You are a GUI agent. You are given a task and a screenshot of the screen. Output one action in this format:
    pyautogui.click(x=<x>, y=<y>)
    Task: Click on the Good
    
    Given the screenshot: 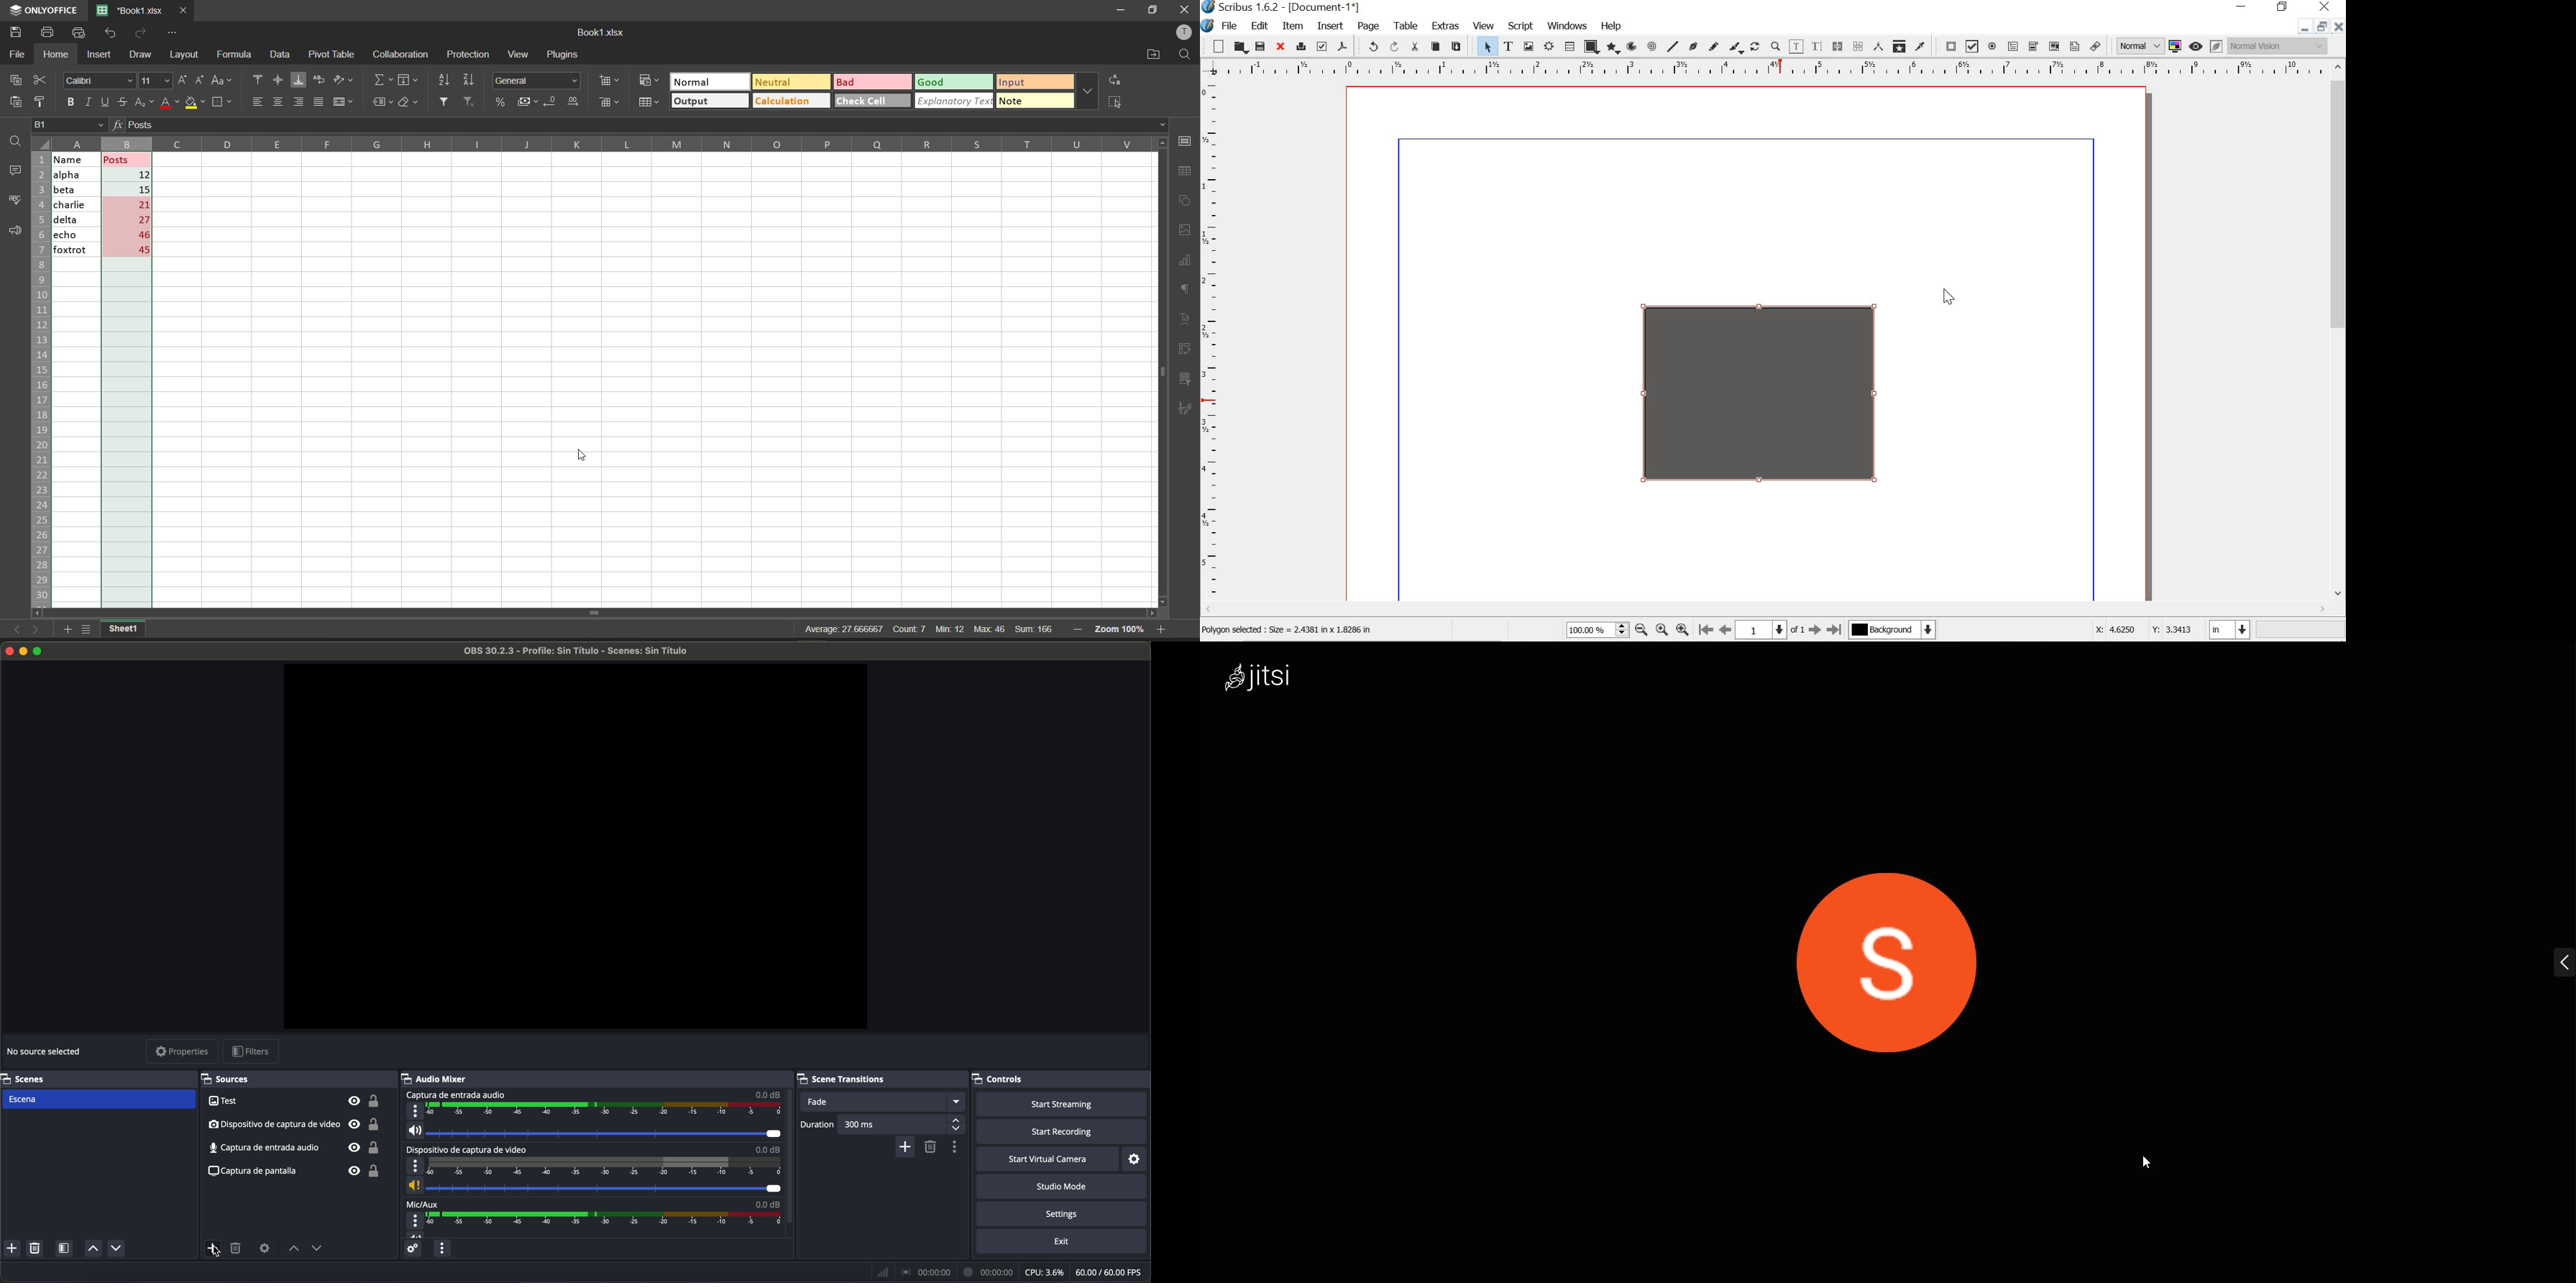 What is the action you would take?
    pyautogui.click(x=933, y=81)
    